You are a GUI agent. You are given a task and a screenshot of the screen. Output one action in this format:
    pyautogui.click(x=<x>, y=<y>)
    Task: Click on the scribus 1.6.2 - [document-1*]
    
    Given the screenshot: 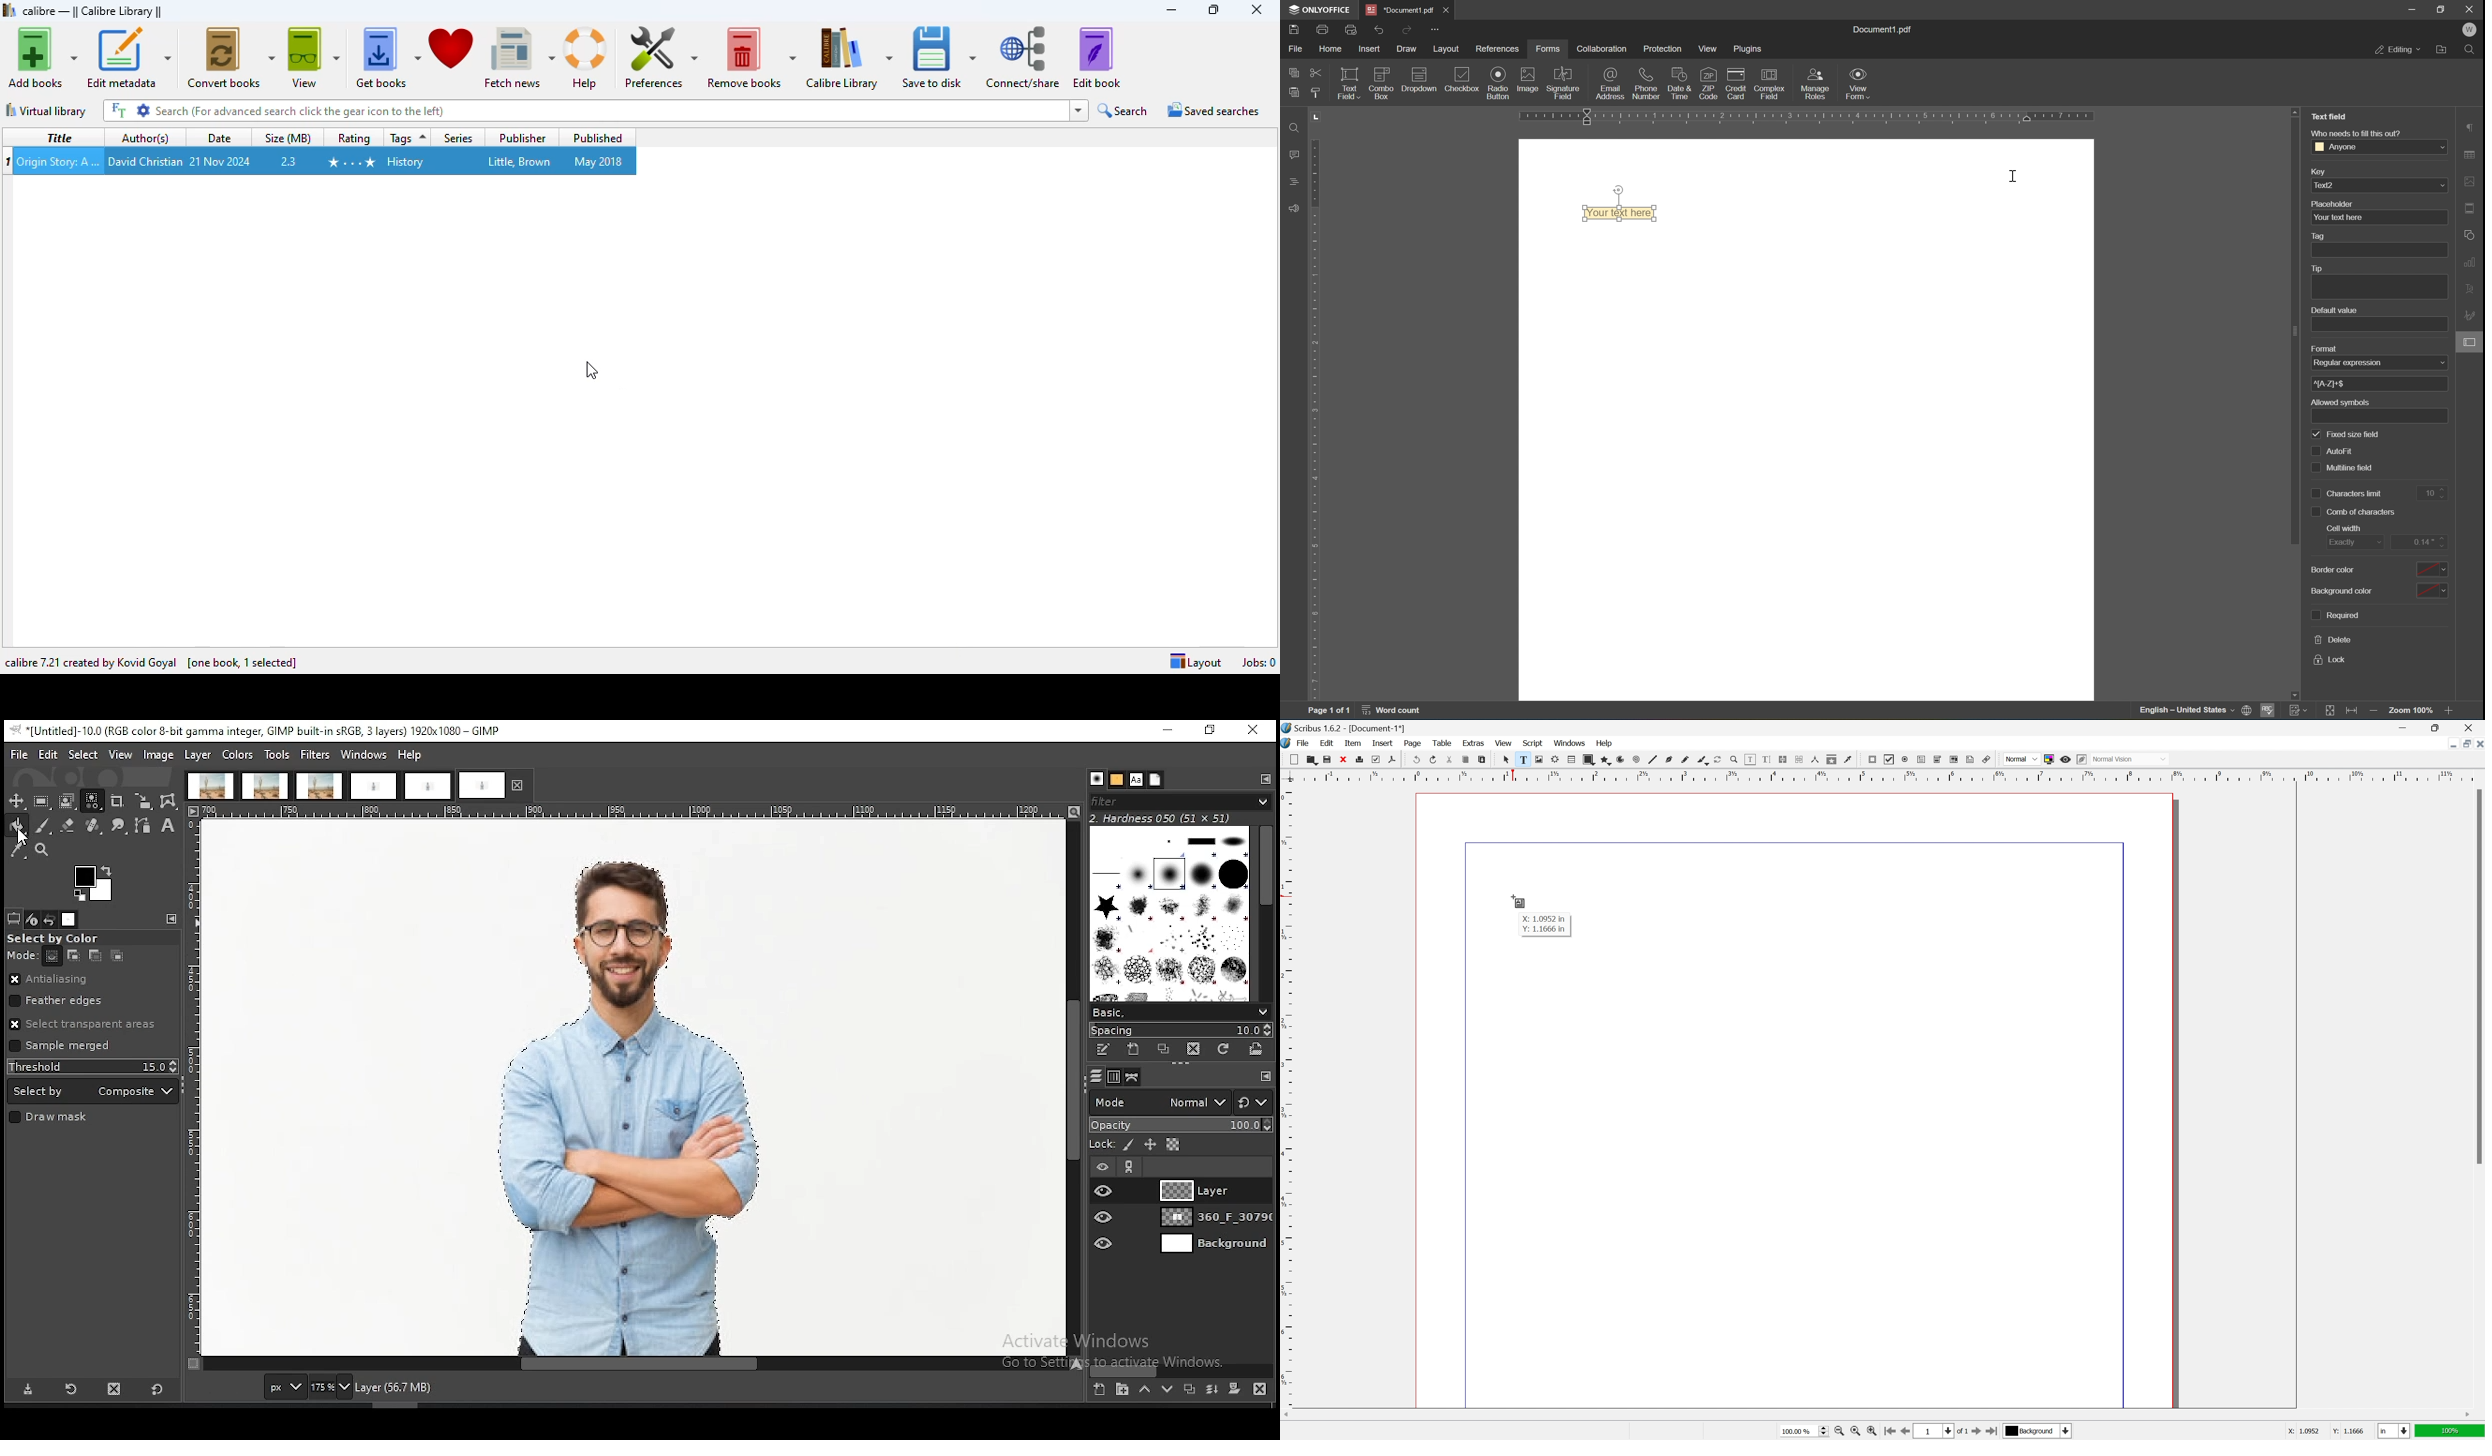 What is the action you would take?
    pyautogui.click(x=1344, y=728)
    